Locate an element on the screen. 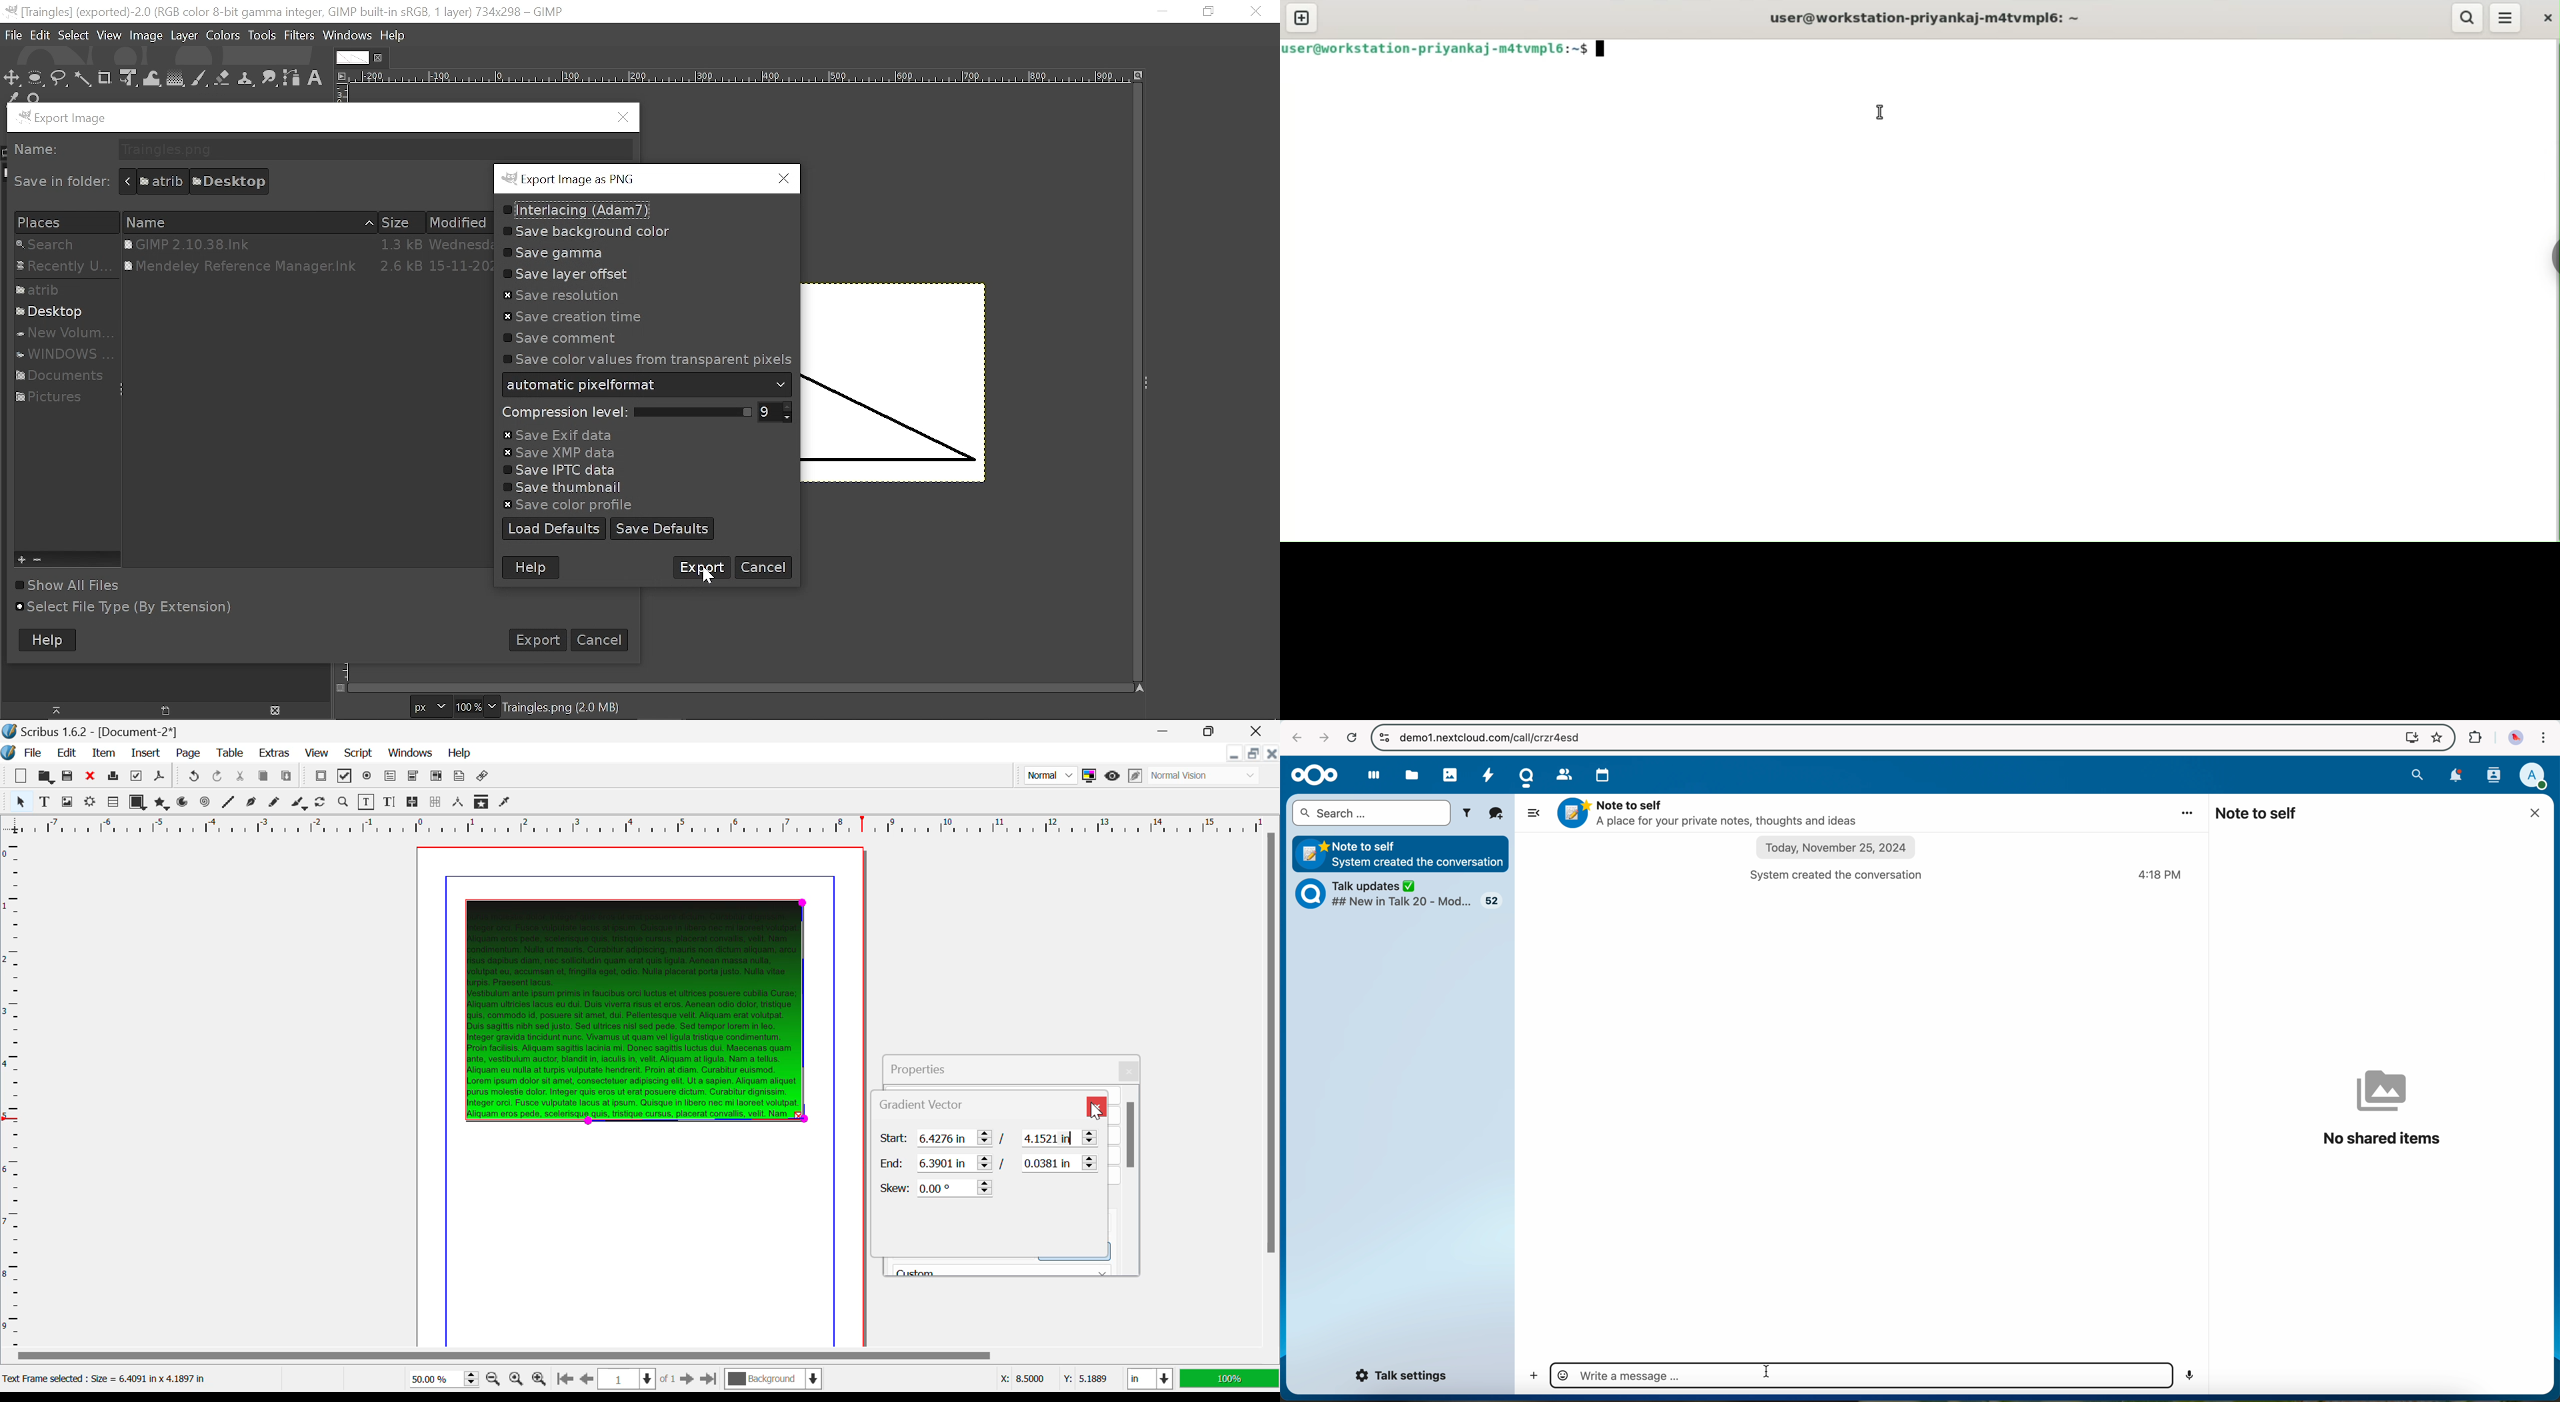 This screenshot has height=1428, width=2576. note to self is located at coordinates (2258, 813).